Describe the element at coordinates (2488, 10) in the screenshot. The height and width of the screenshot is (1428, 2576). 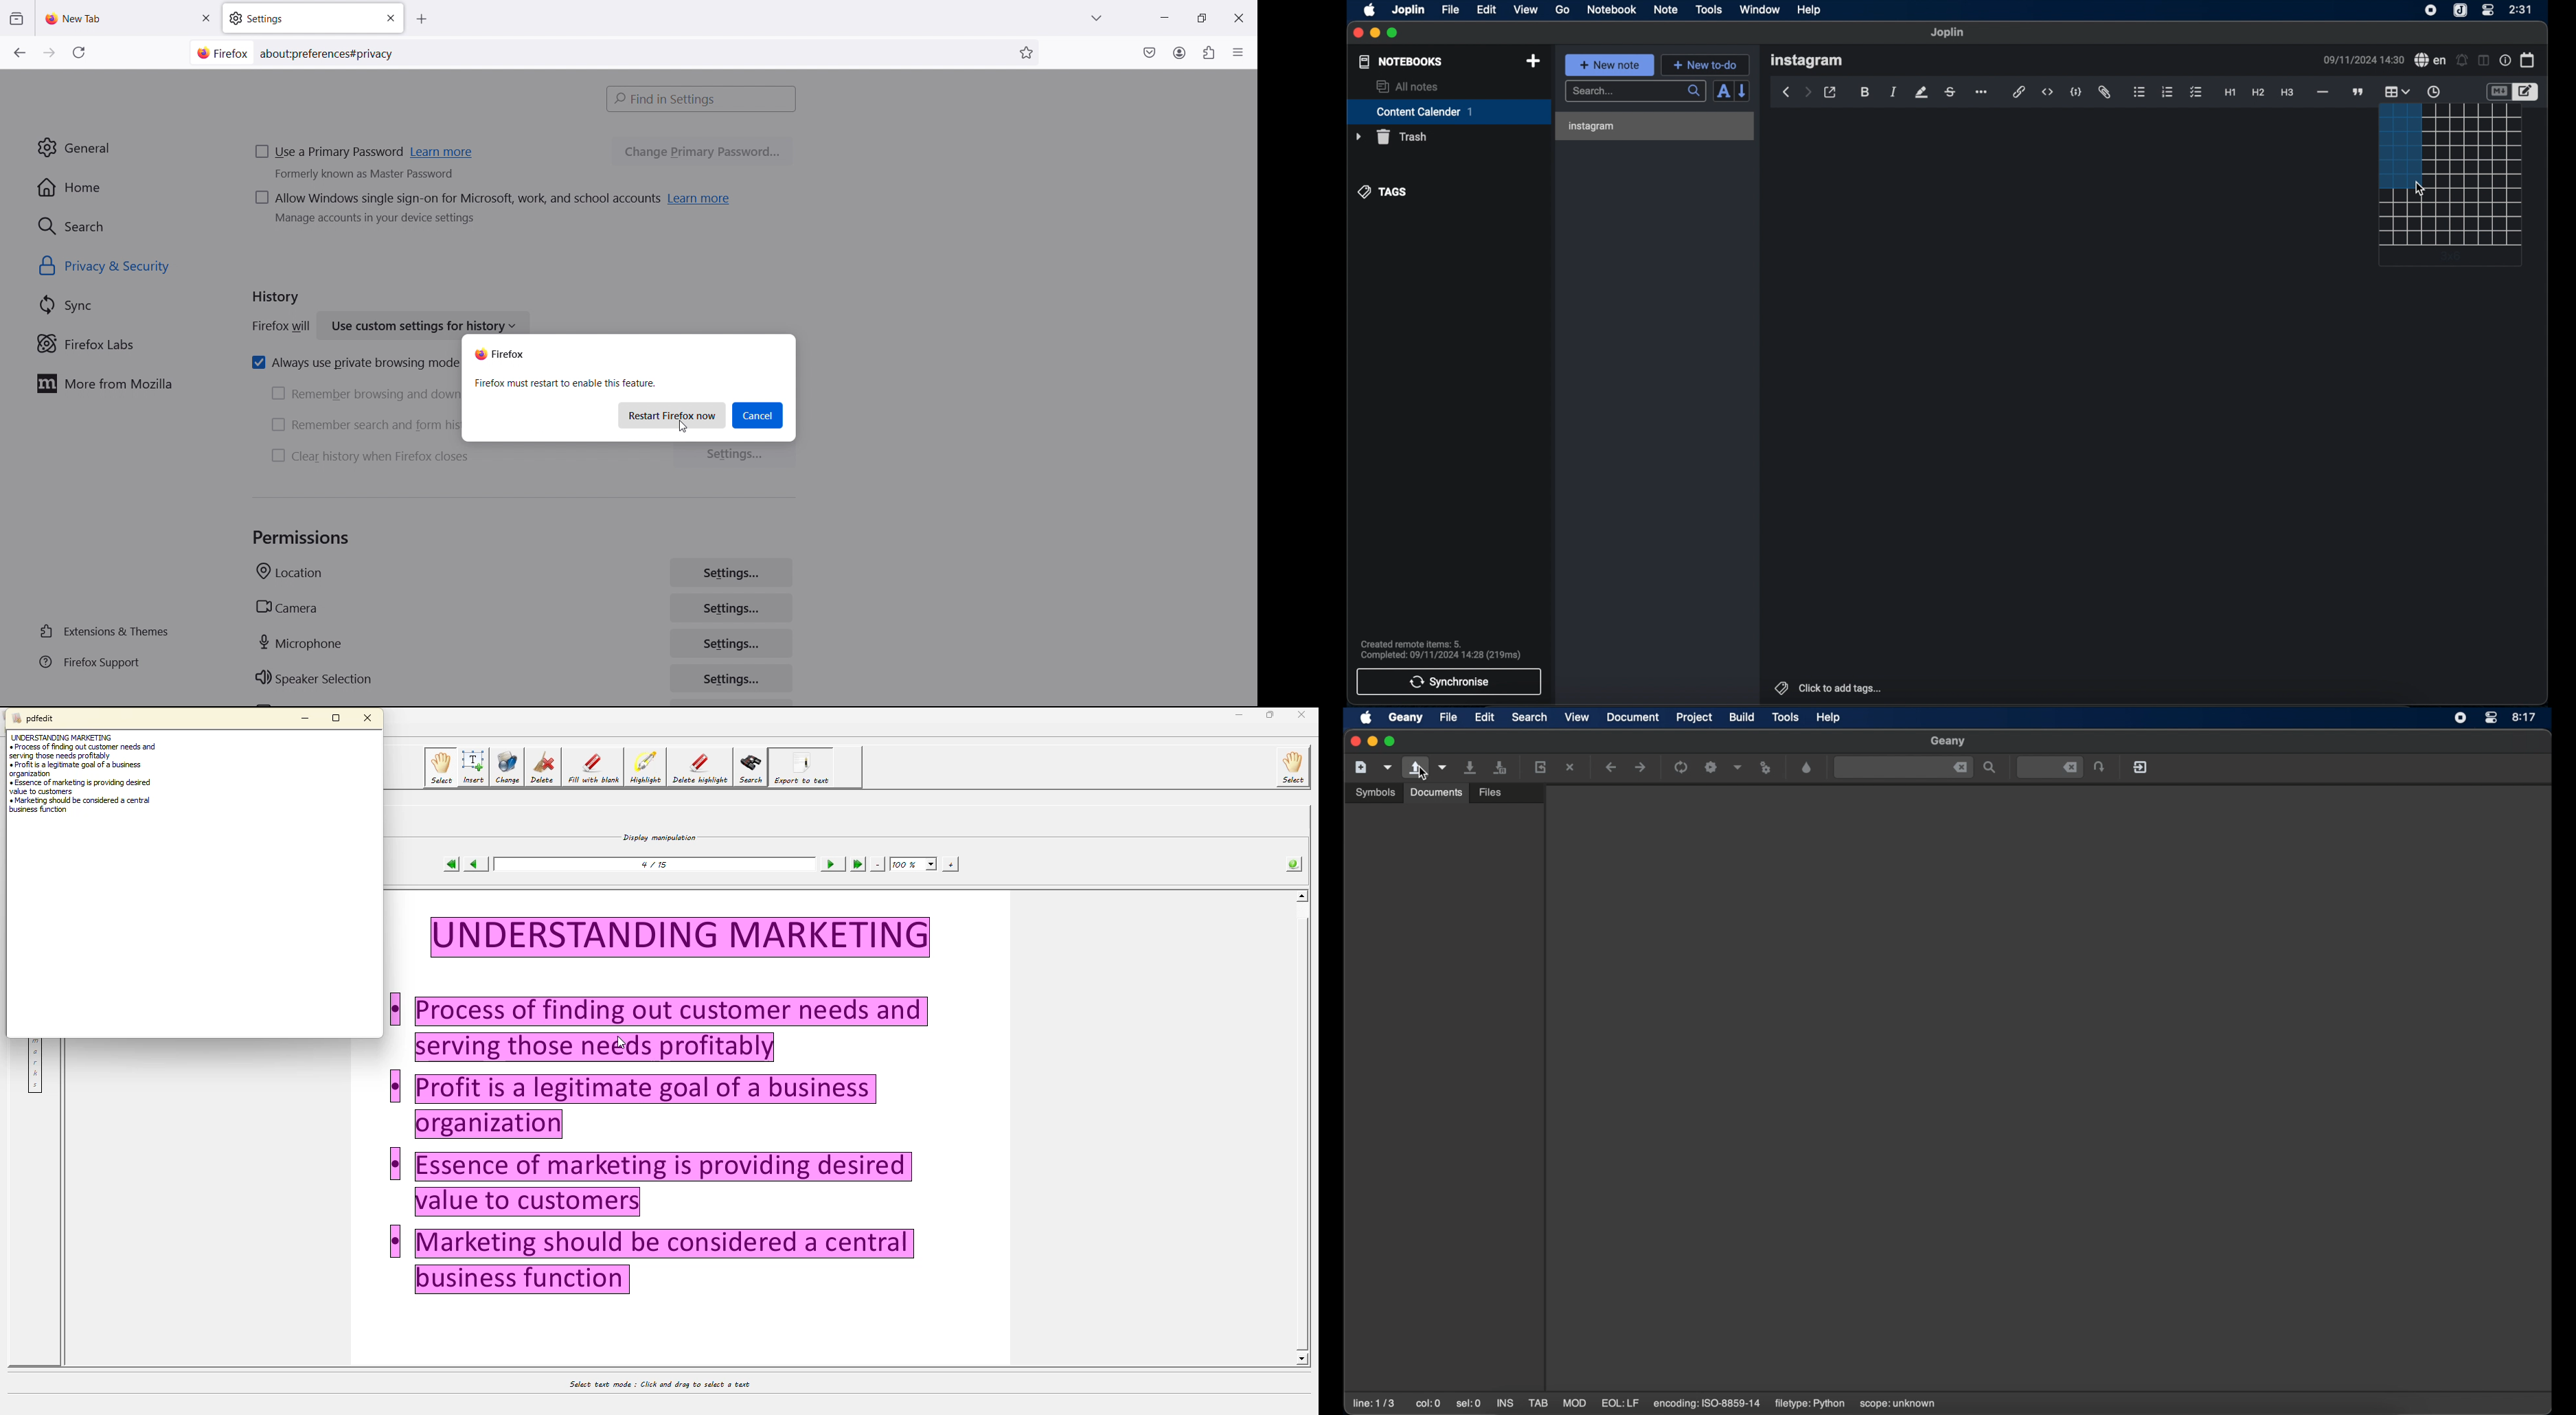
I see `control center` at that location.